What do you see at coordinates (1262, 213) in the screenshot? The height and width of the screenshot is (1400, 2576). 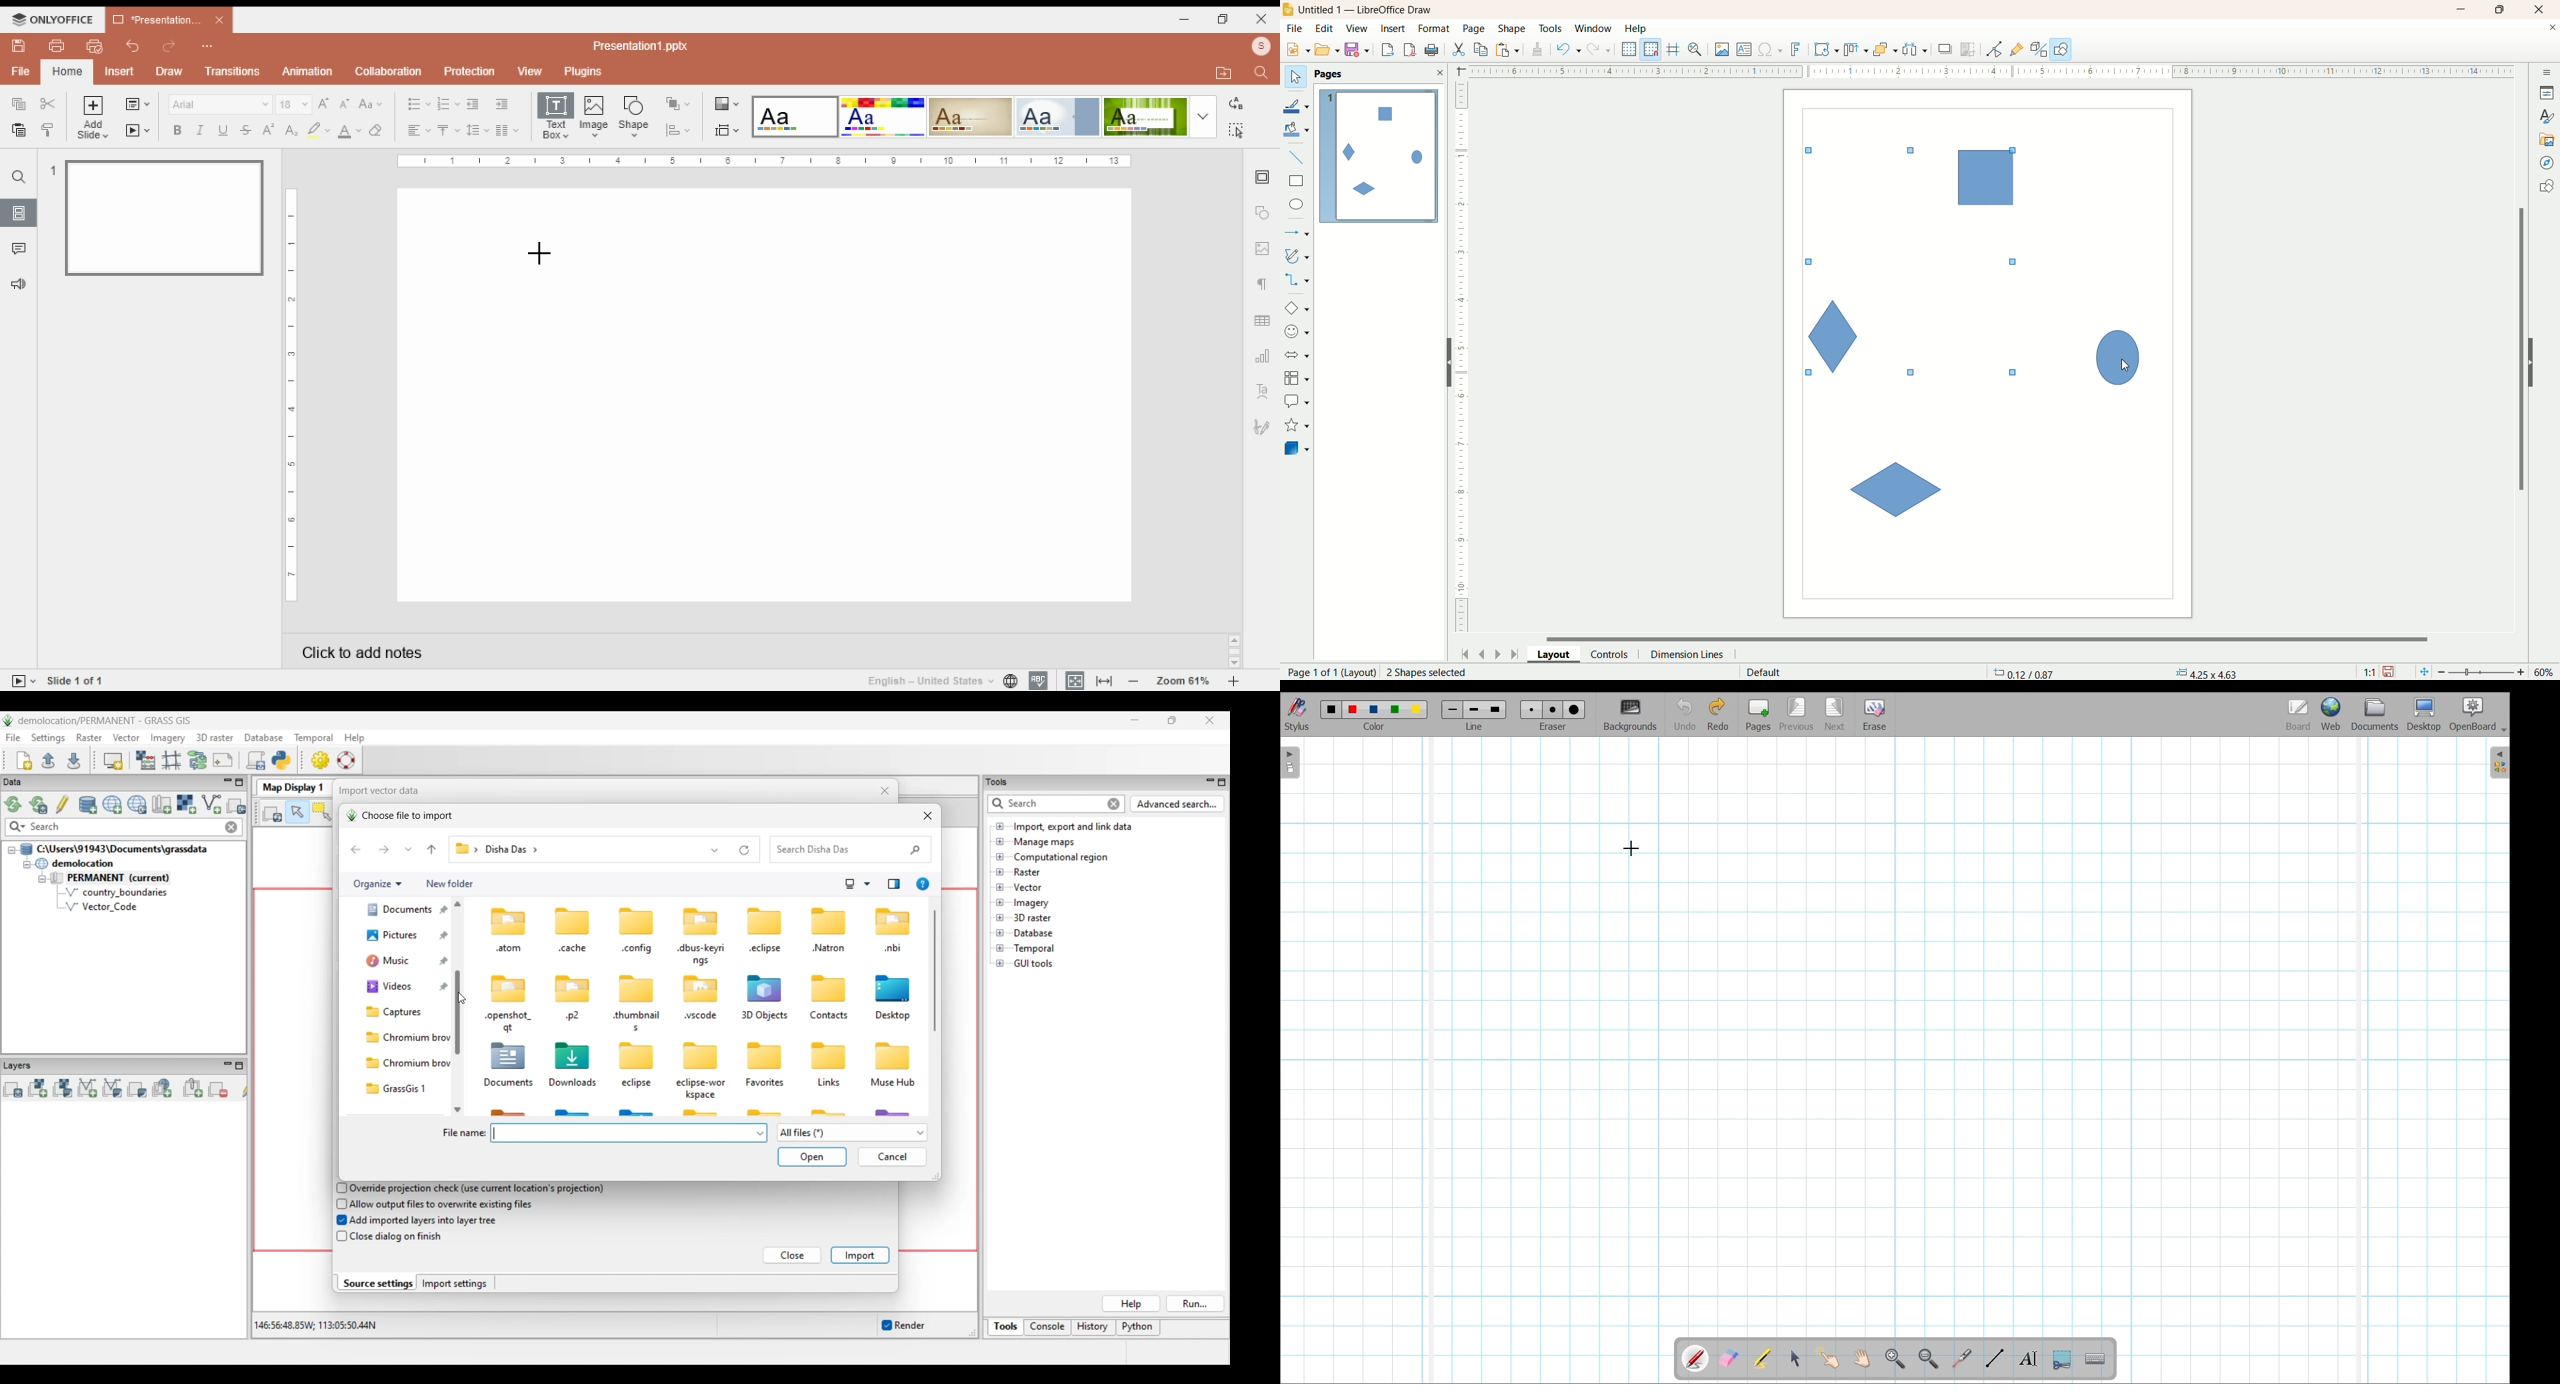 I see `shape settings` at bounding box center [1262, 213].